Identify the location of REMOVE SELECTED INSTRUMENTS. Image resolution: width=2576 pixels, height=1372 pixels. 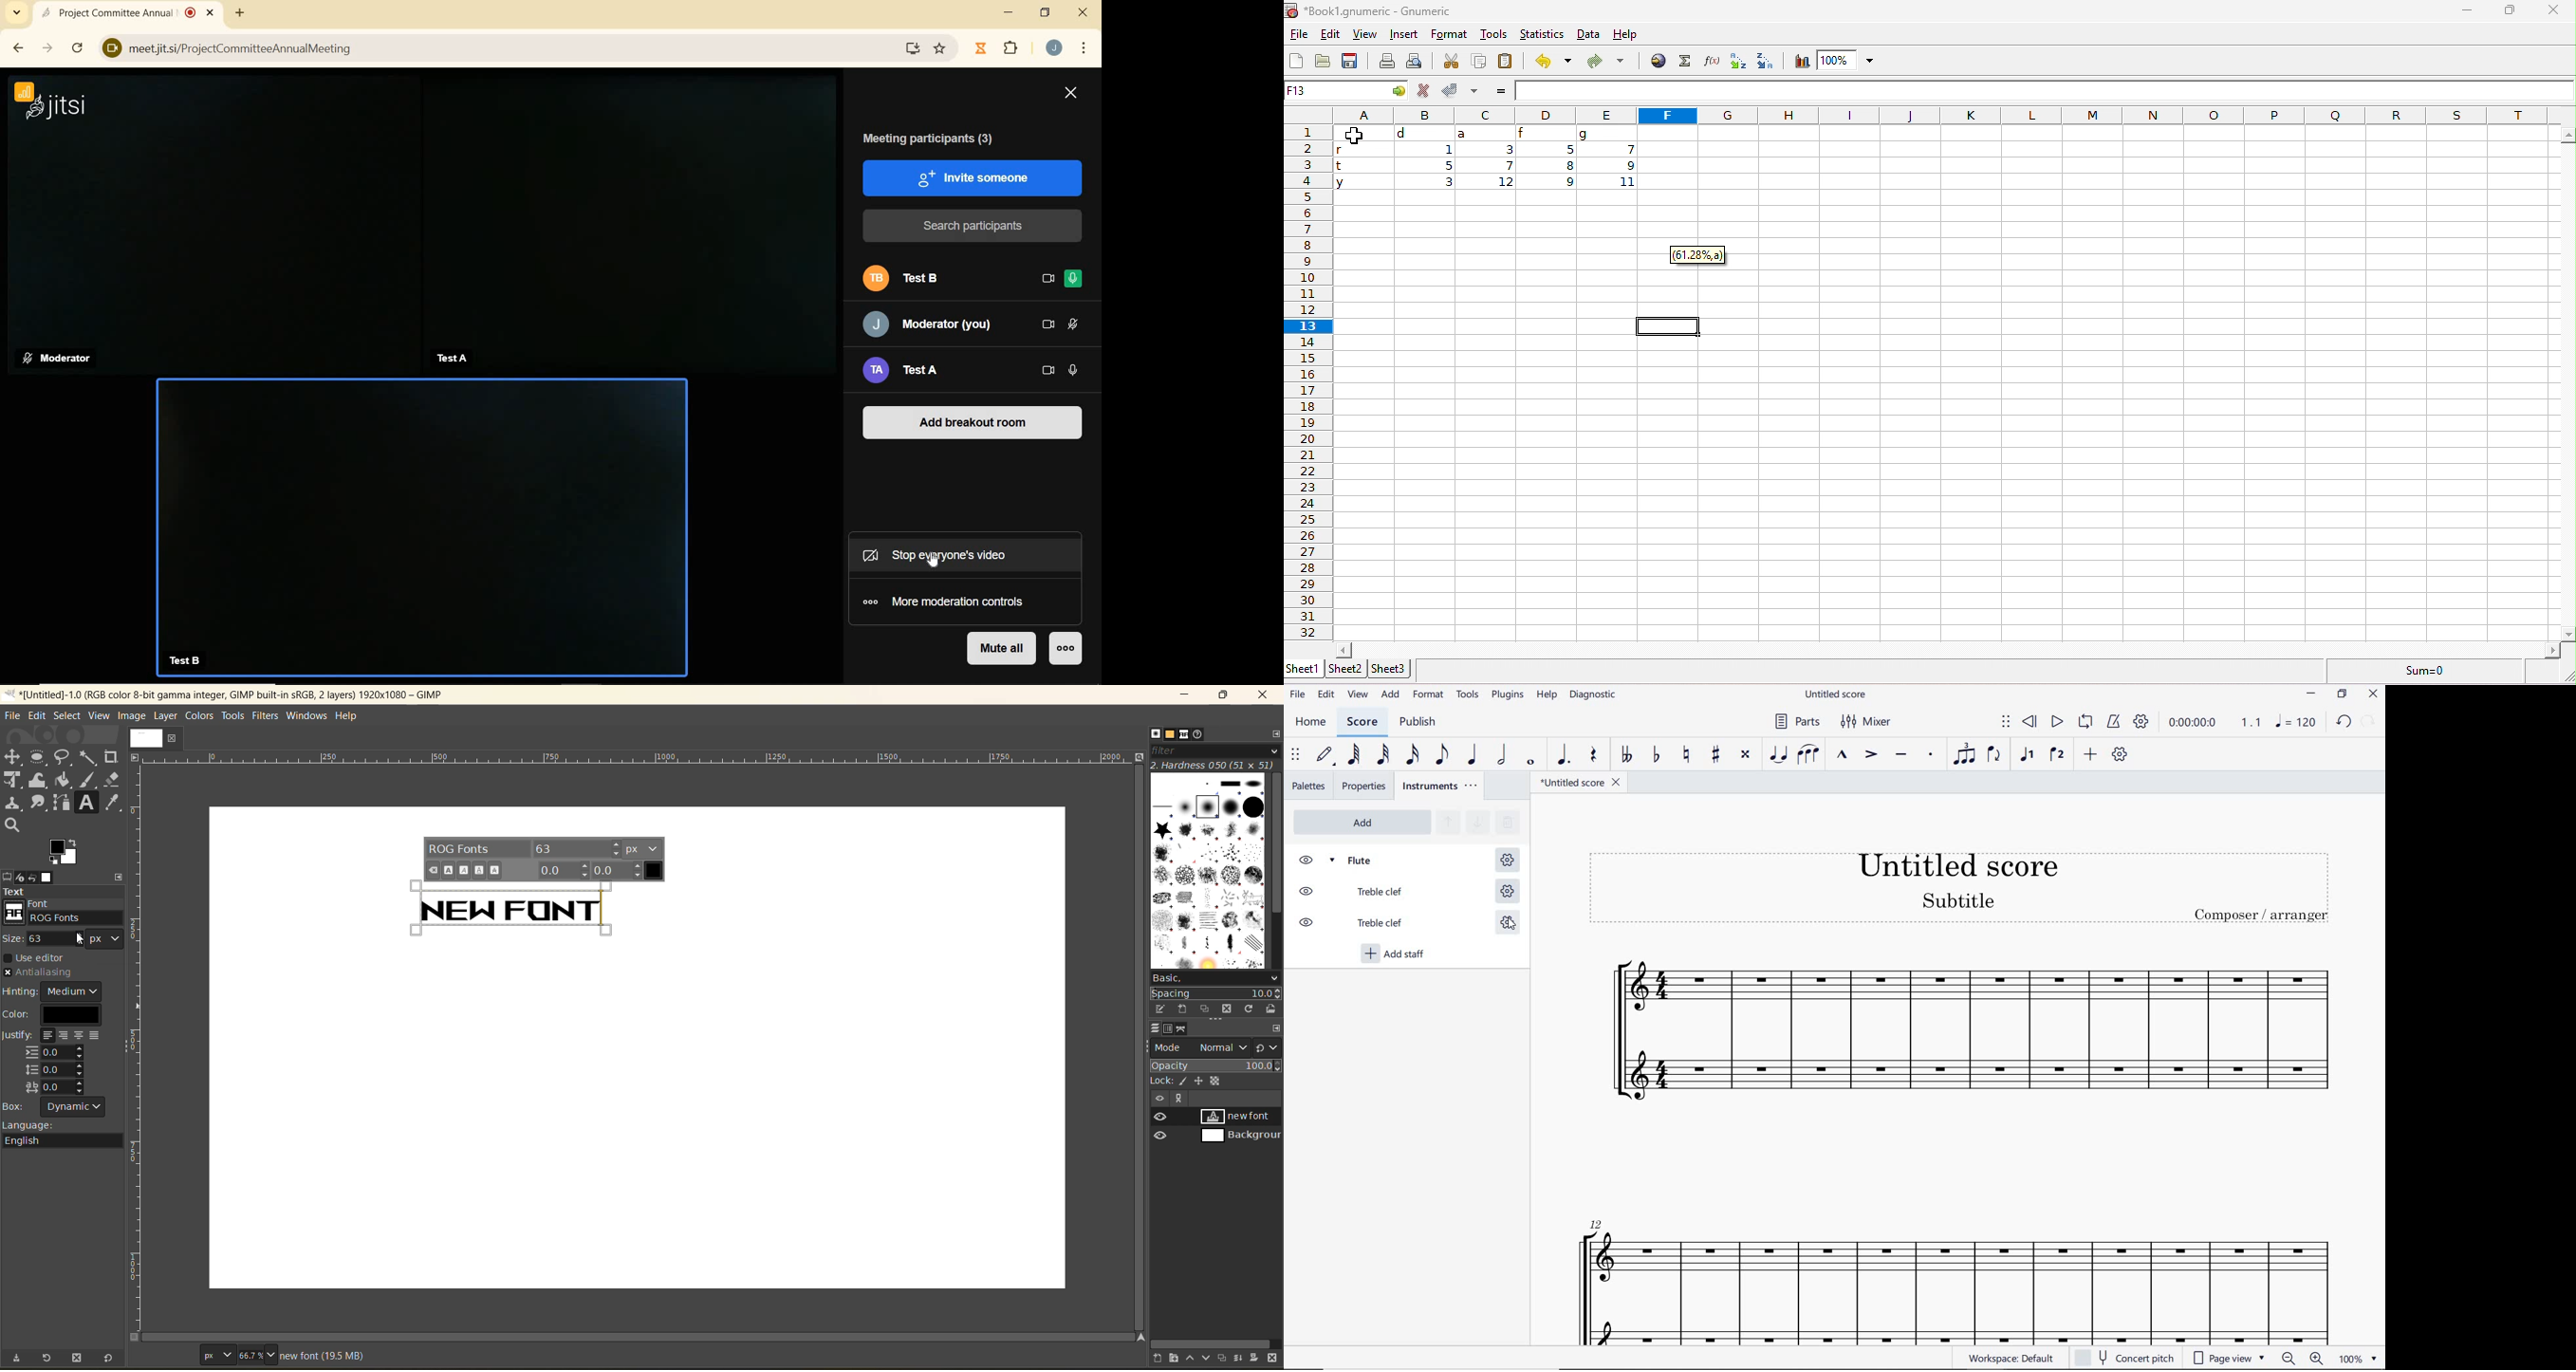
(1506, 821).